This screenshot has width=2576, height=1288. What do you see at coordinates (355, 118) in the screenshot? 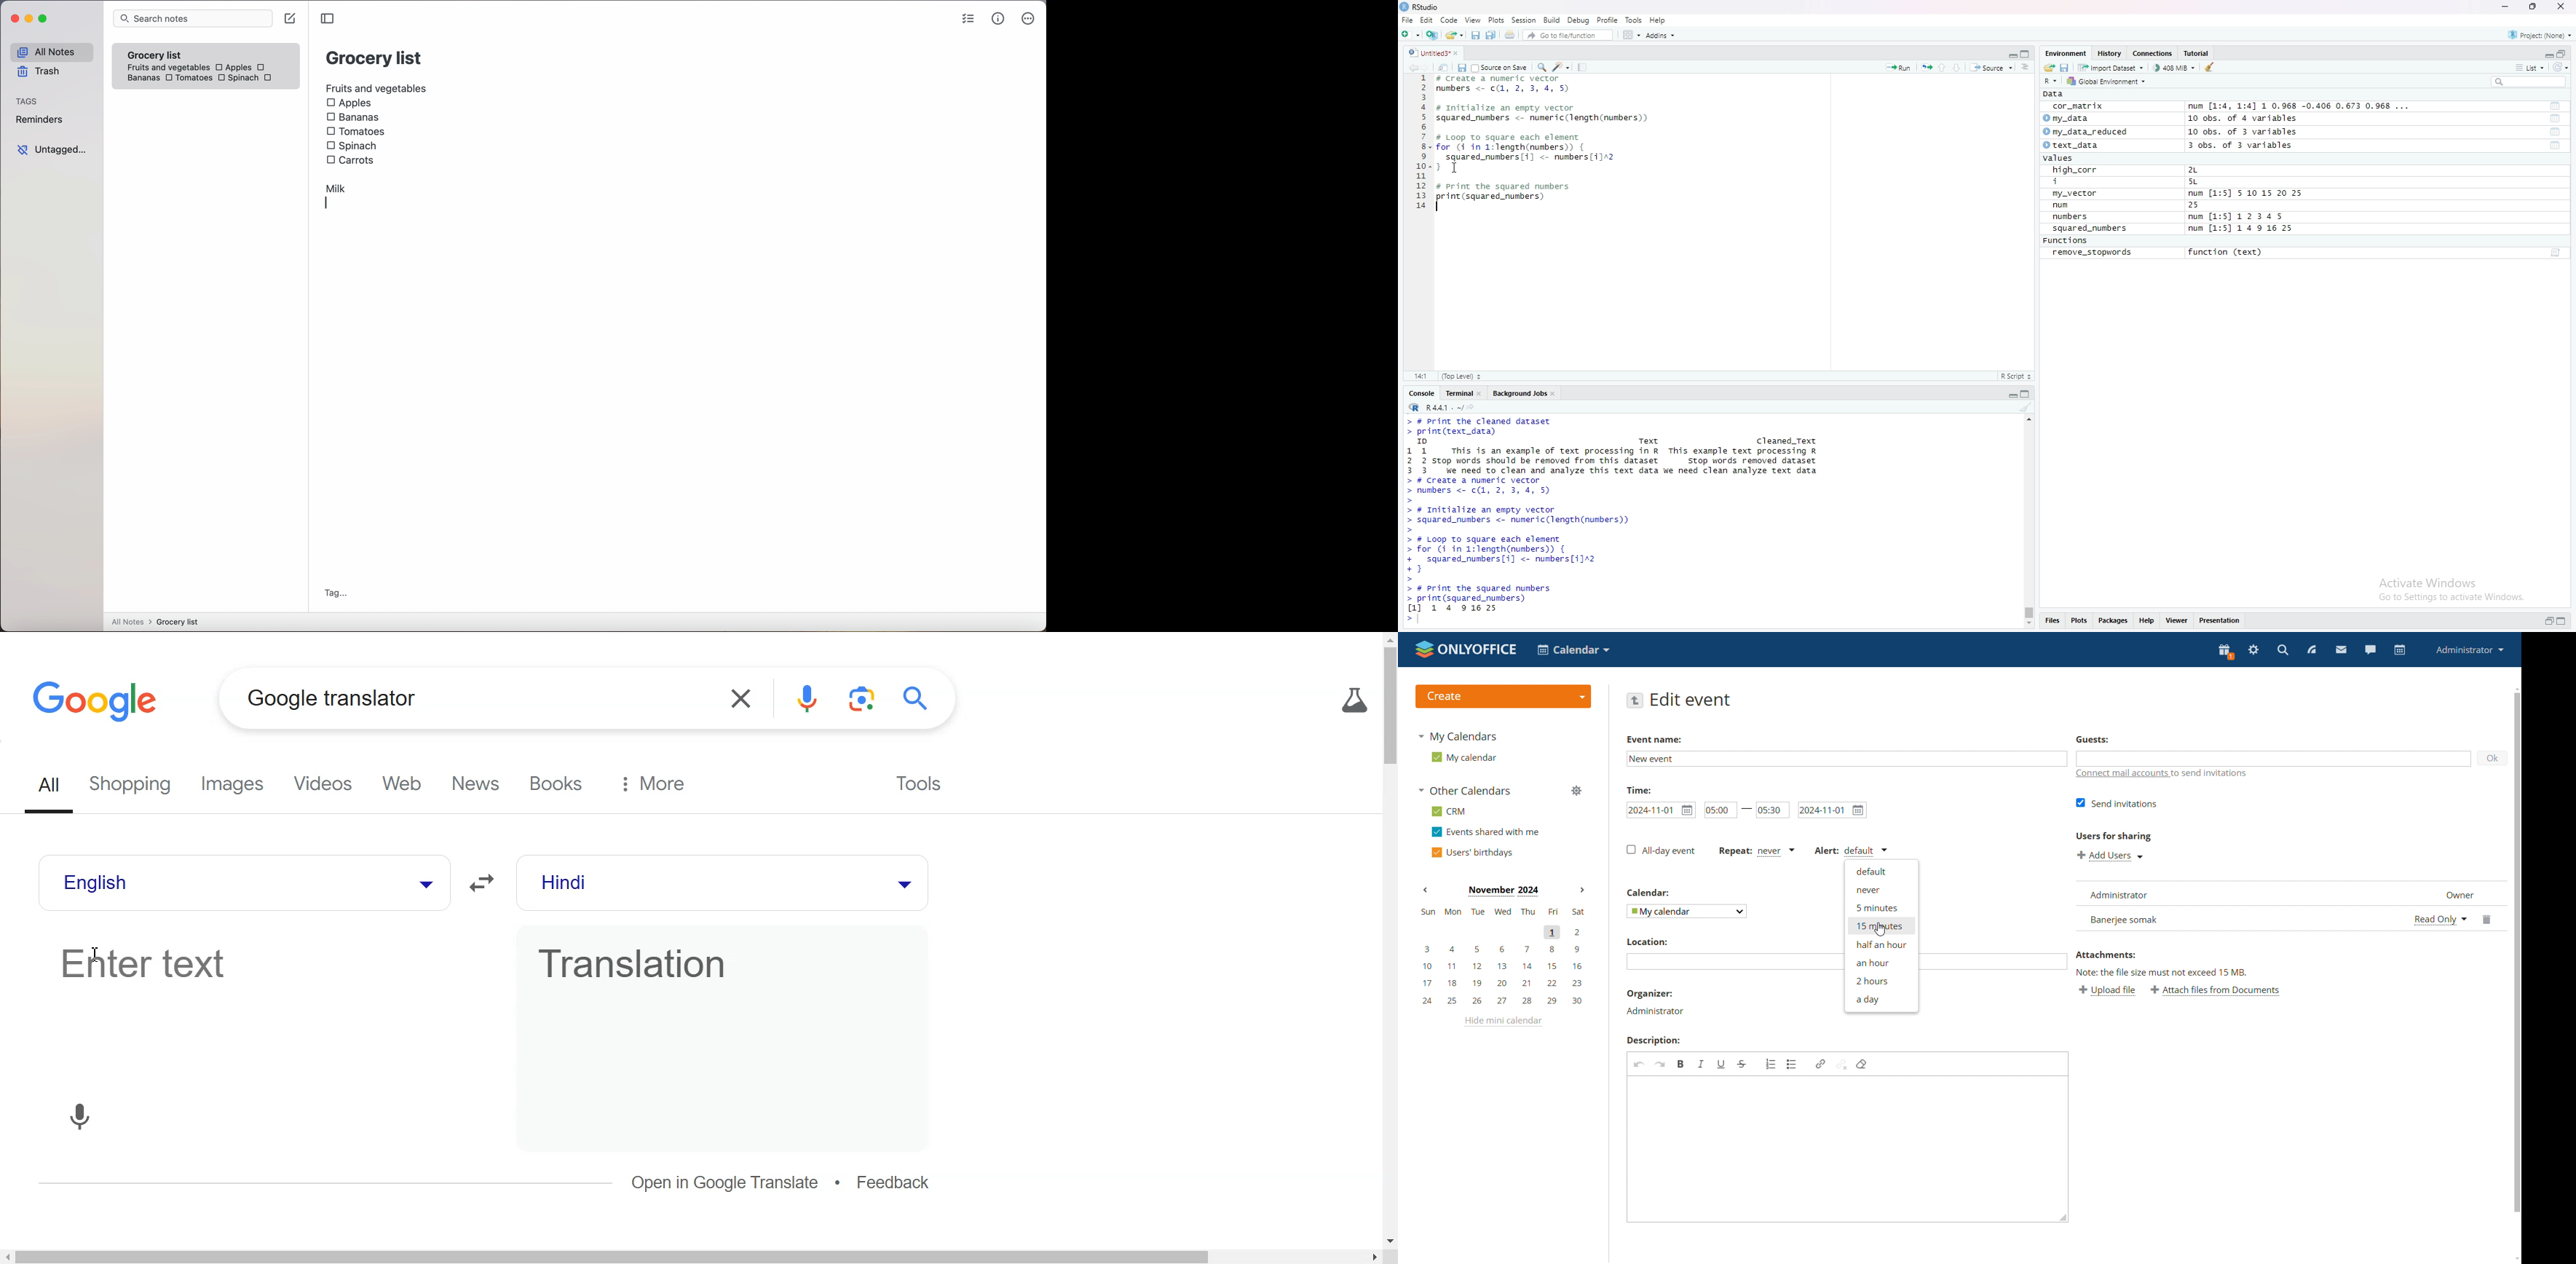
I see `Bananas checkbox` at bounding box center [355, 118].